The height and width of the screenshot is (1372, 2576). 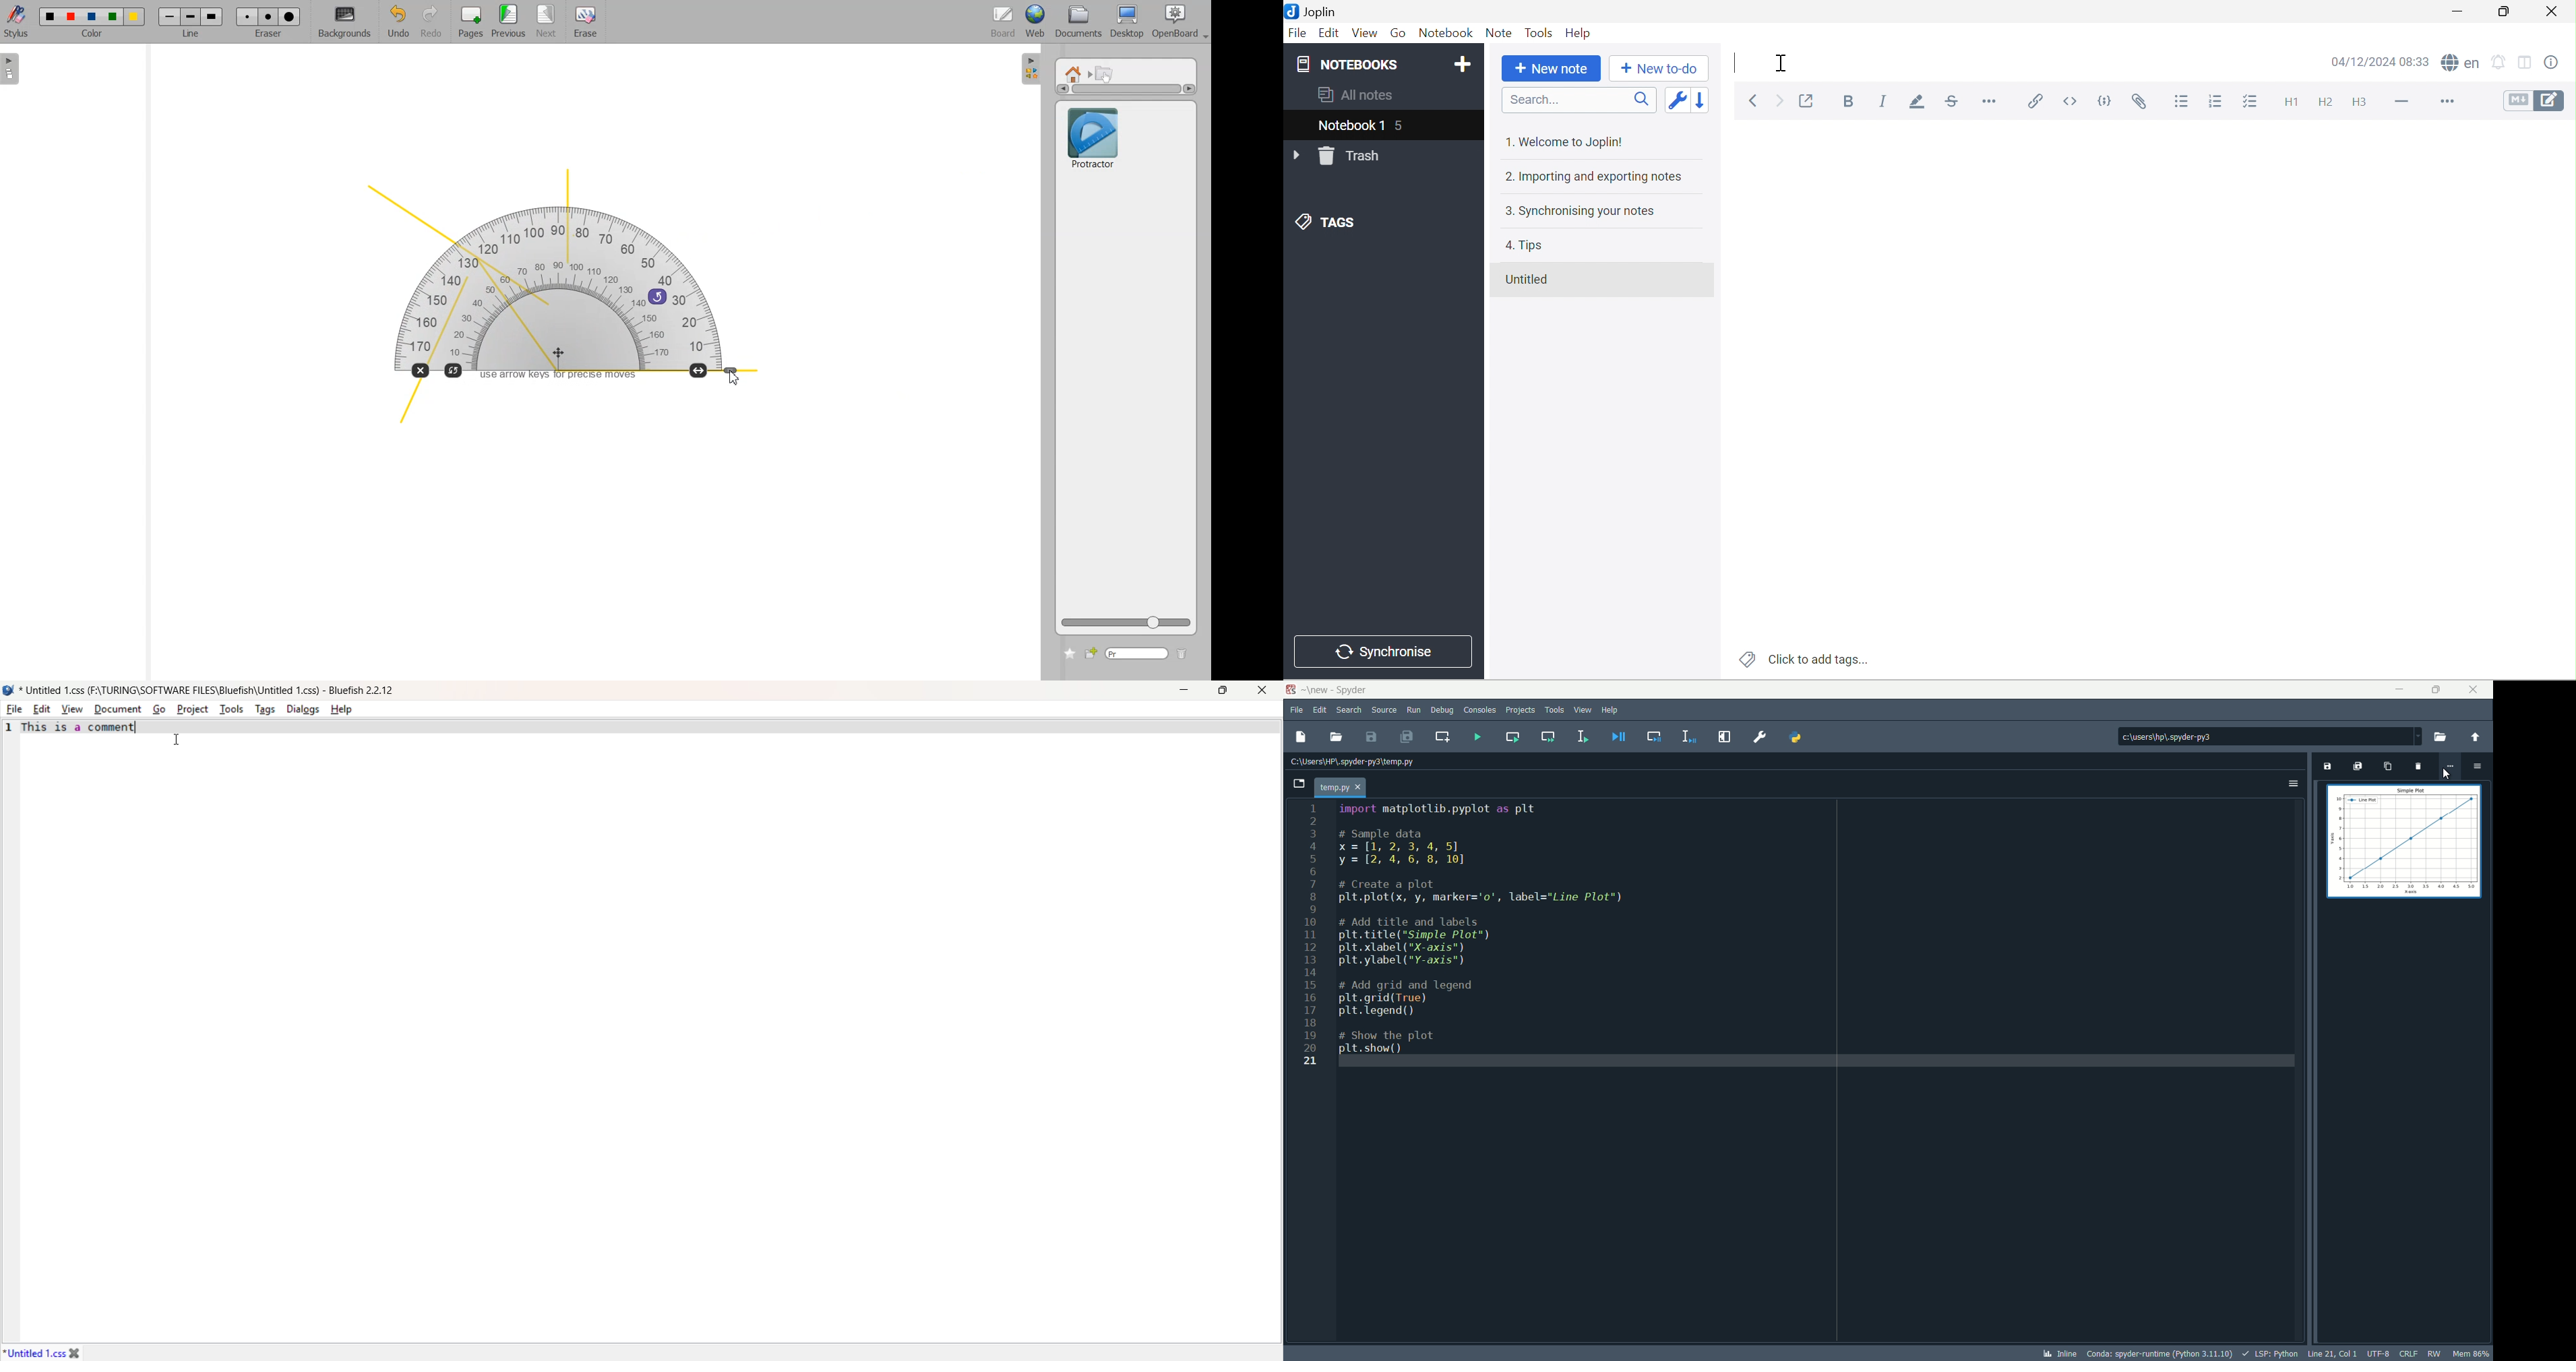 What do you see at coordinates (1781, 100) in the screenshot?
I see `Forward` at bounding box center [1781, 100].